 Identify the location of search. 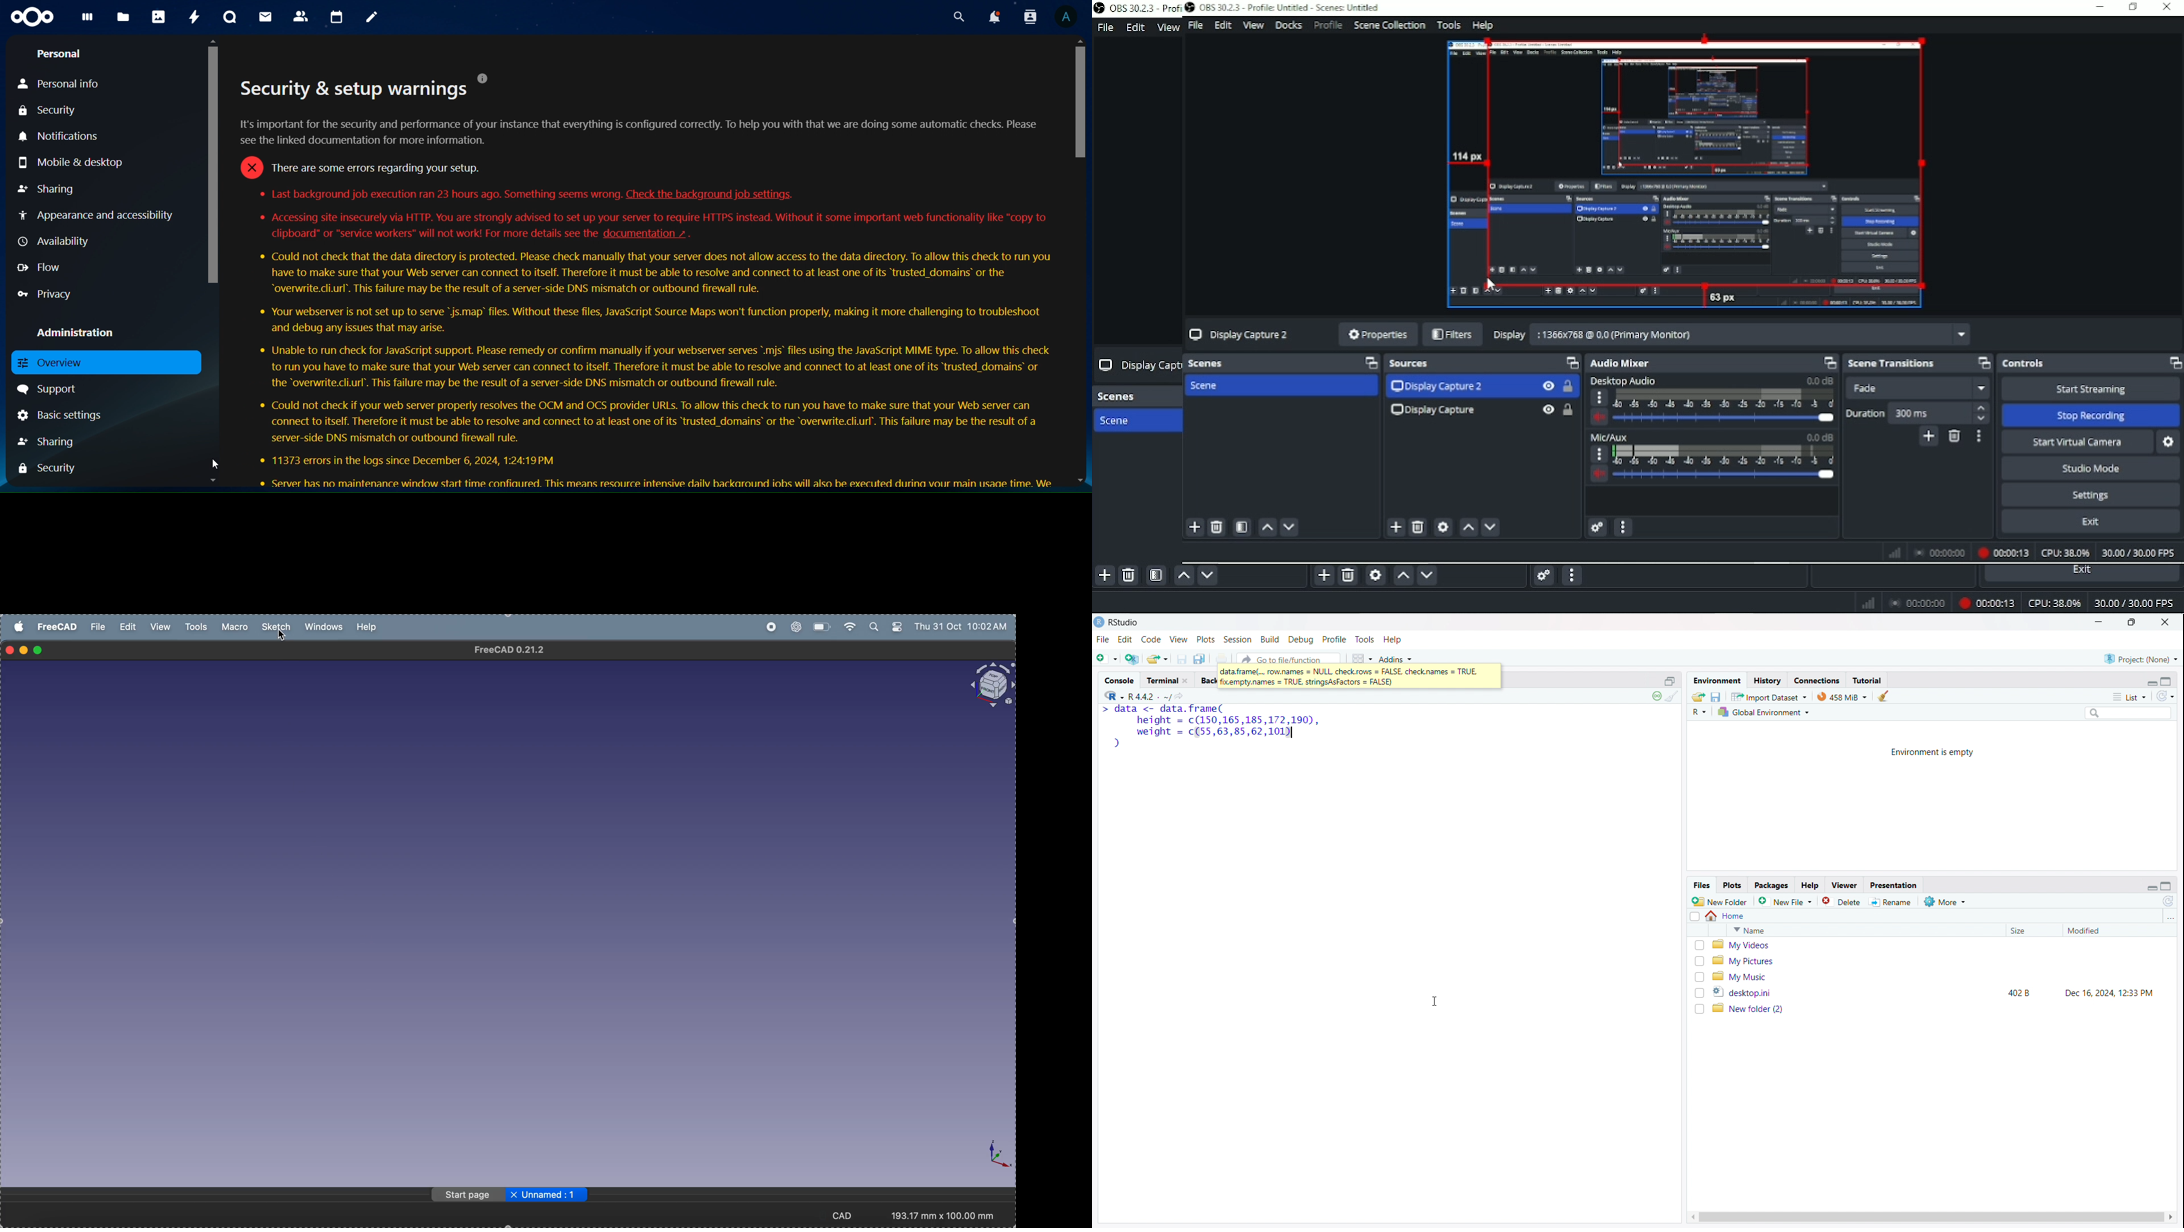
(2127, 712).